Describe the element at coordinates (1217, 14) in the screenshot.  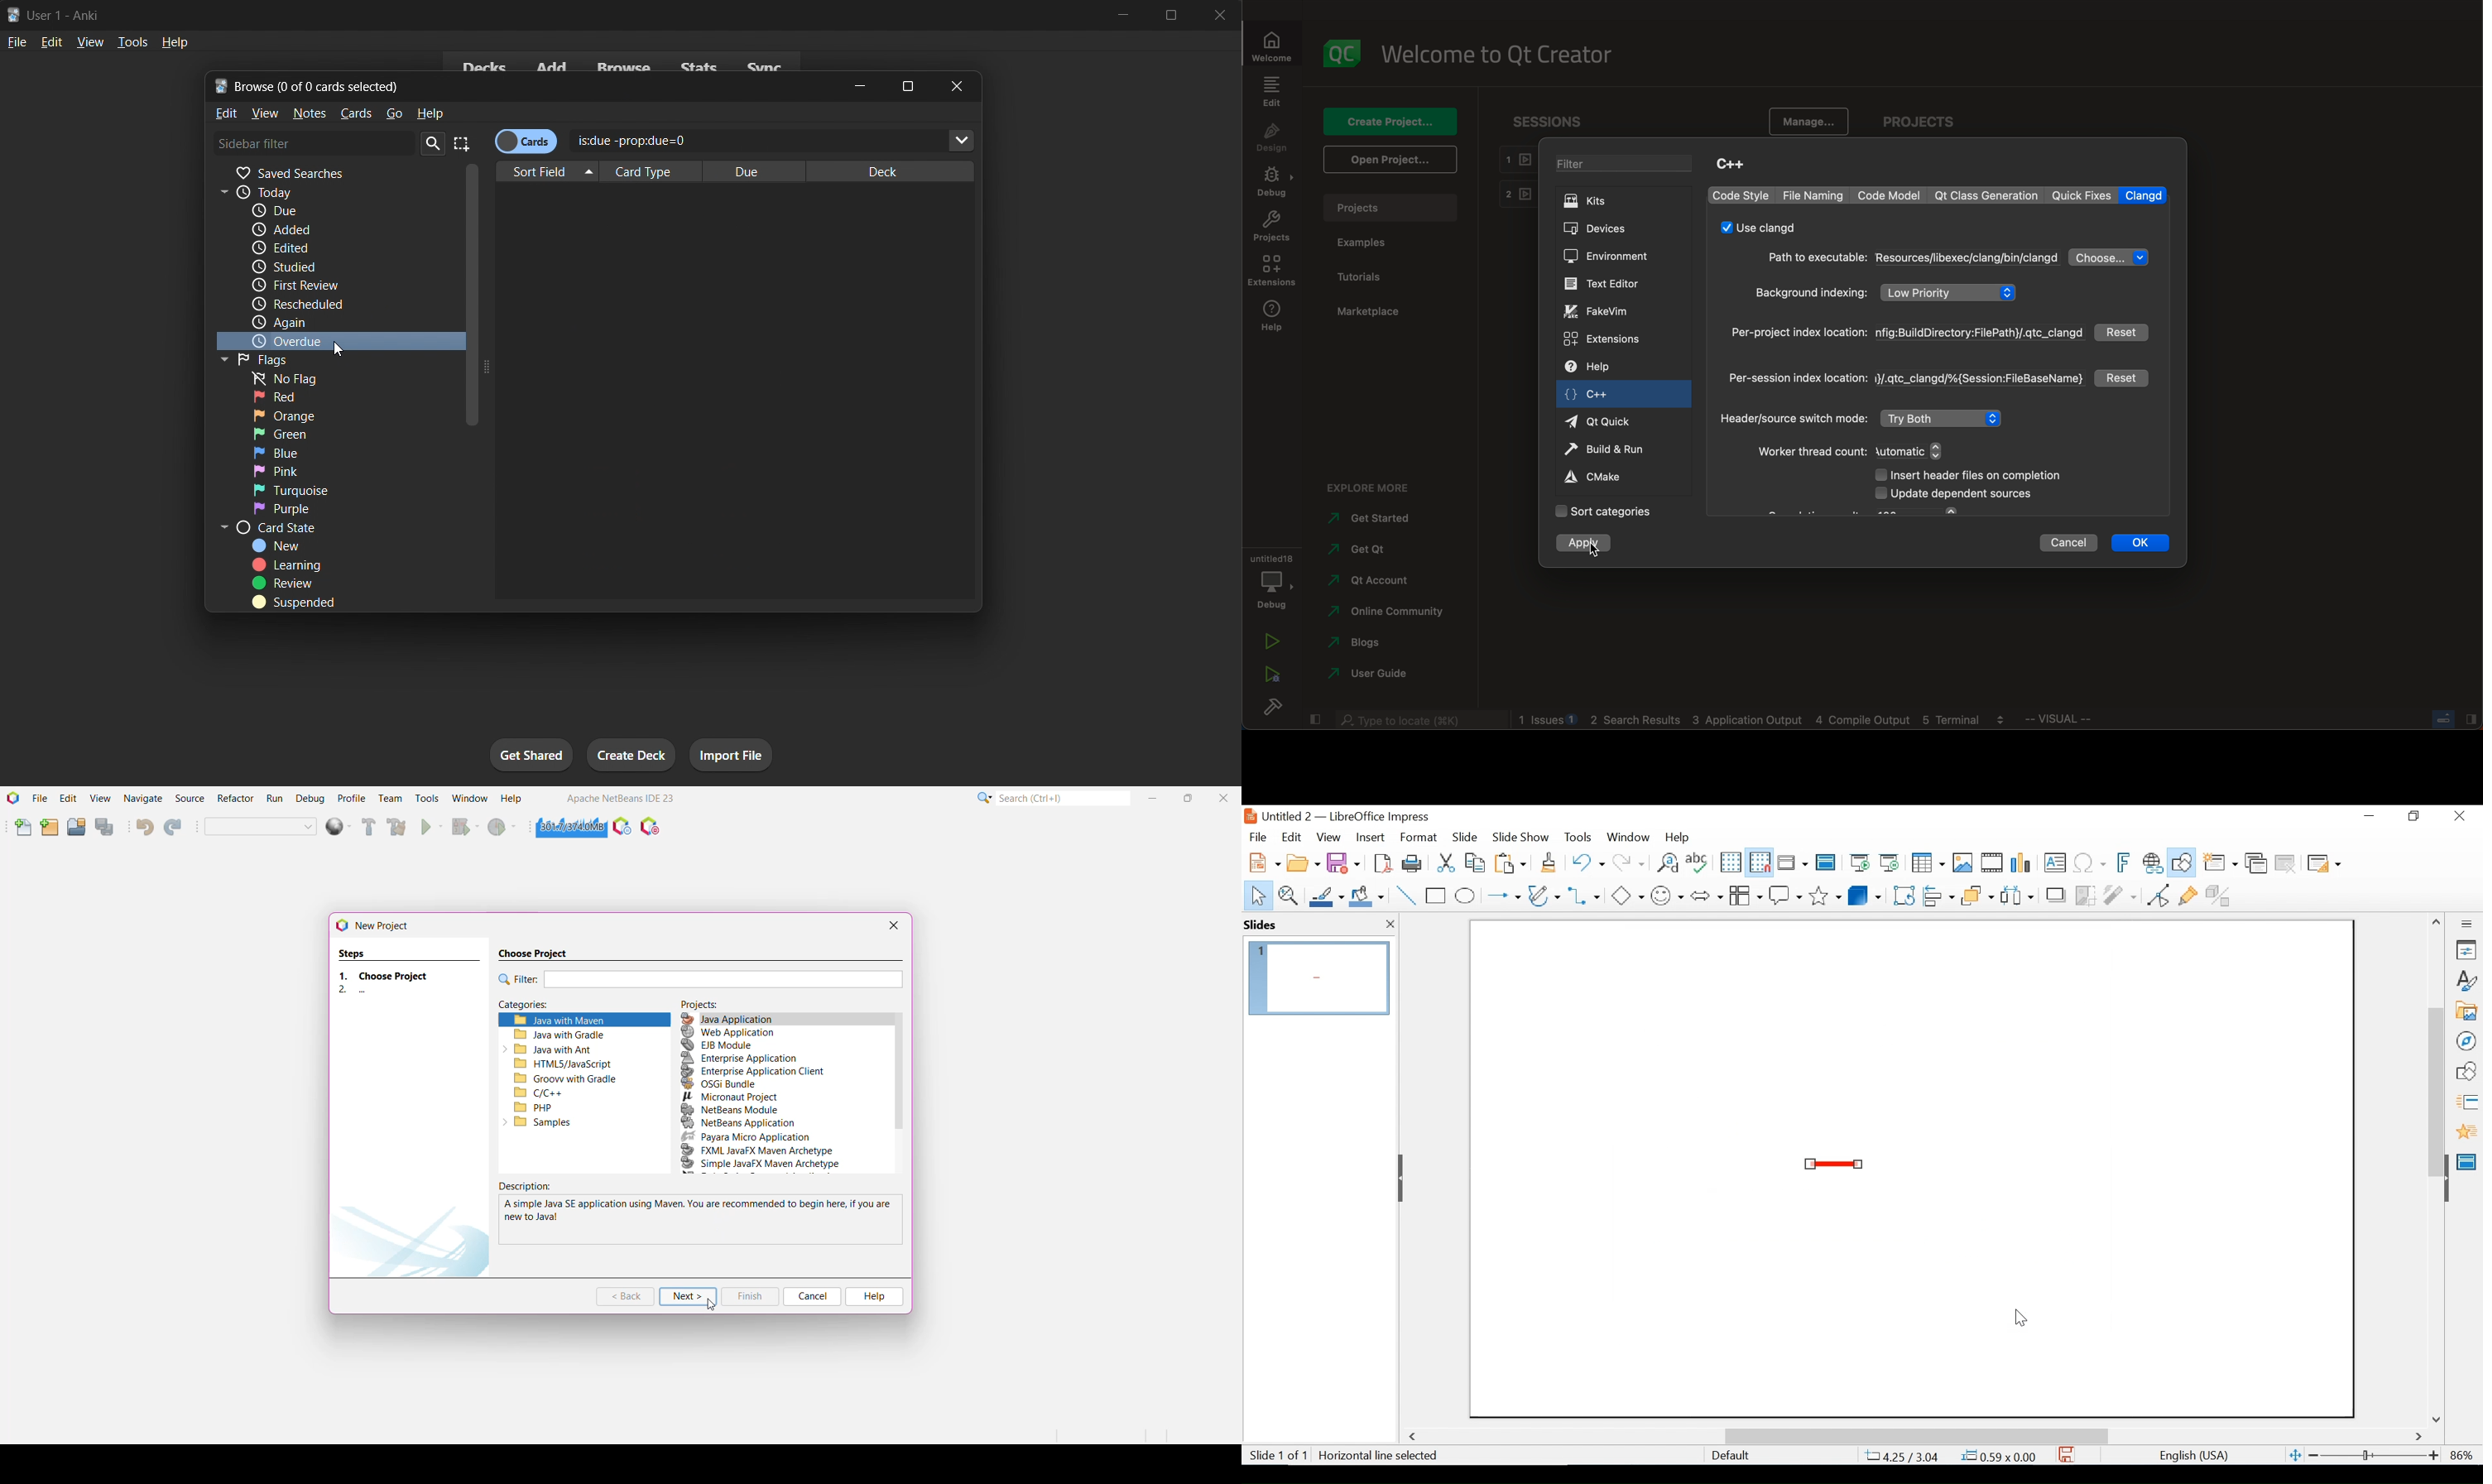
I see `close ` at that location.